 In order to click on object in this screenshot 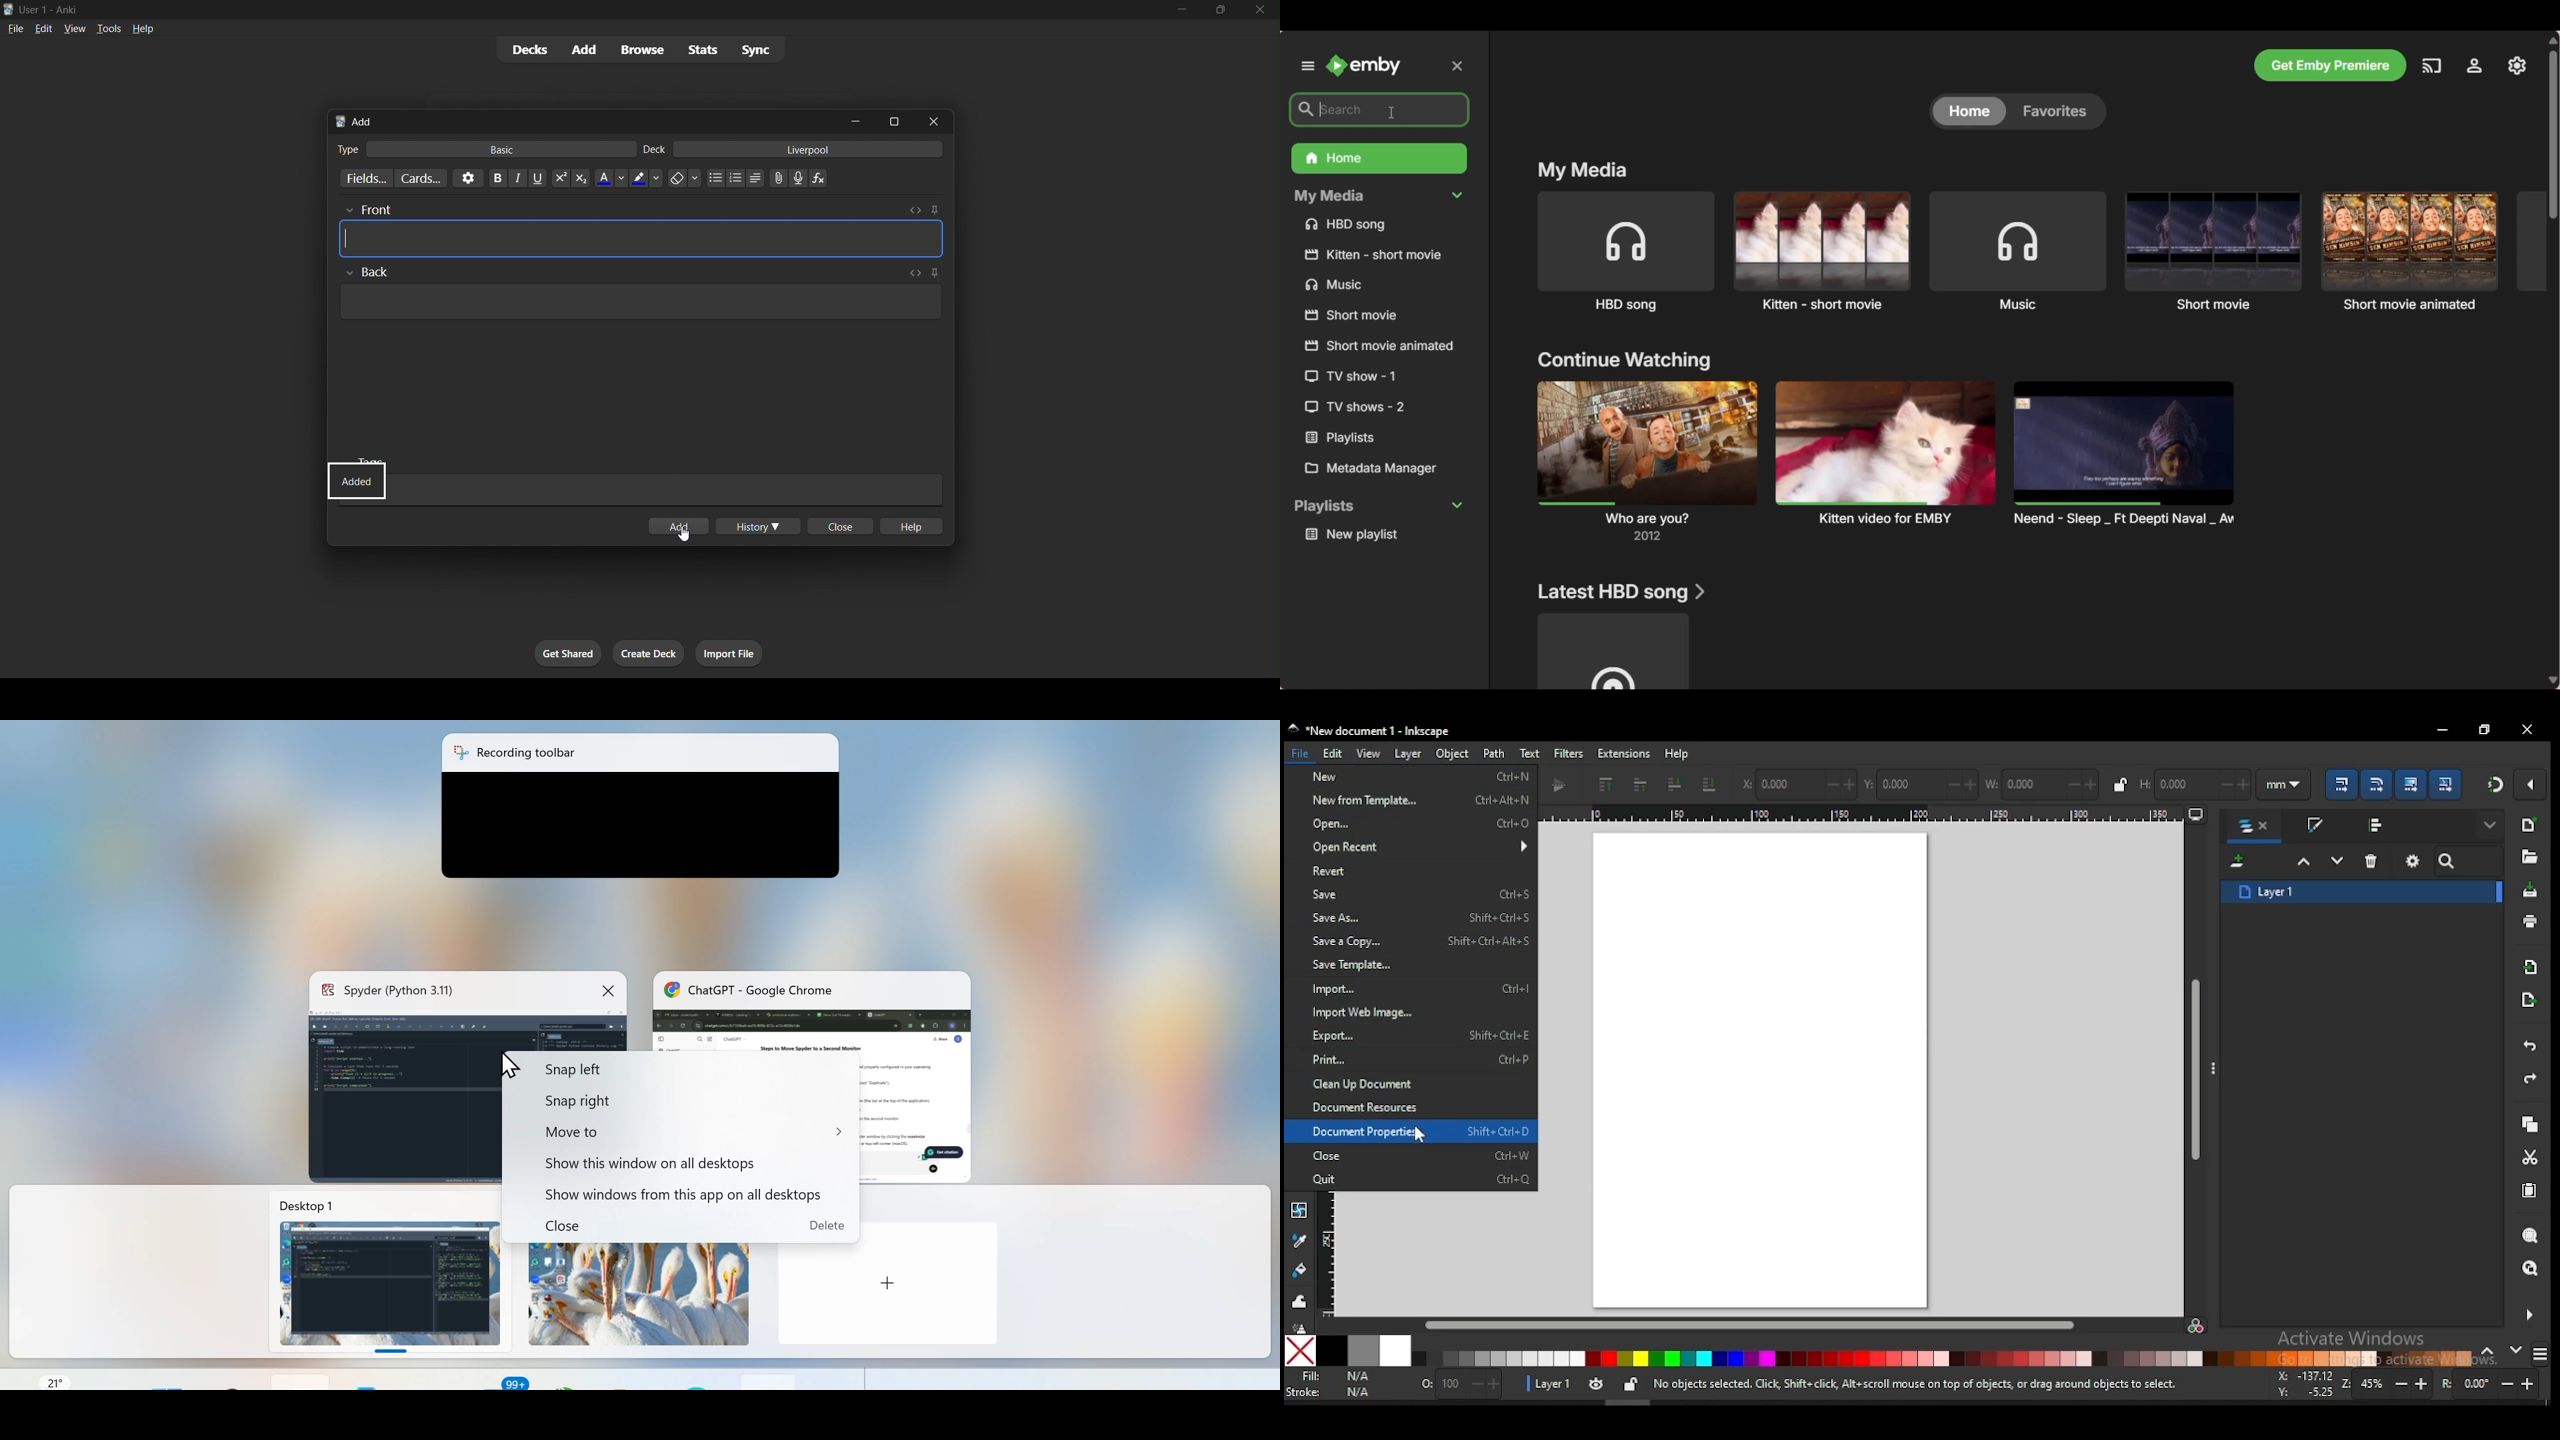, I will do `click(1453, 755)`.